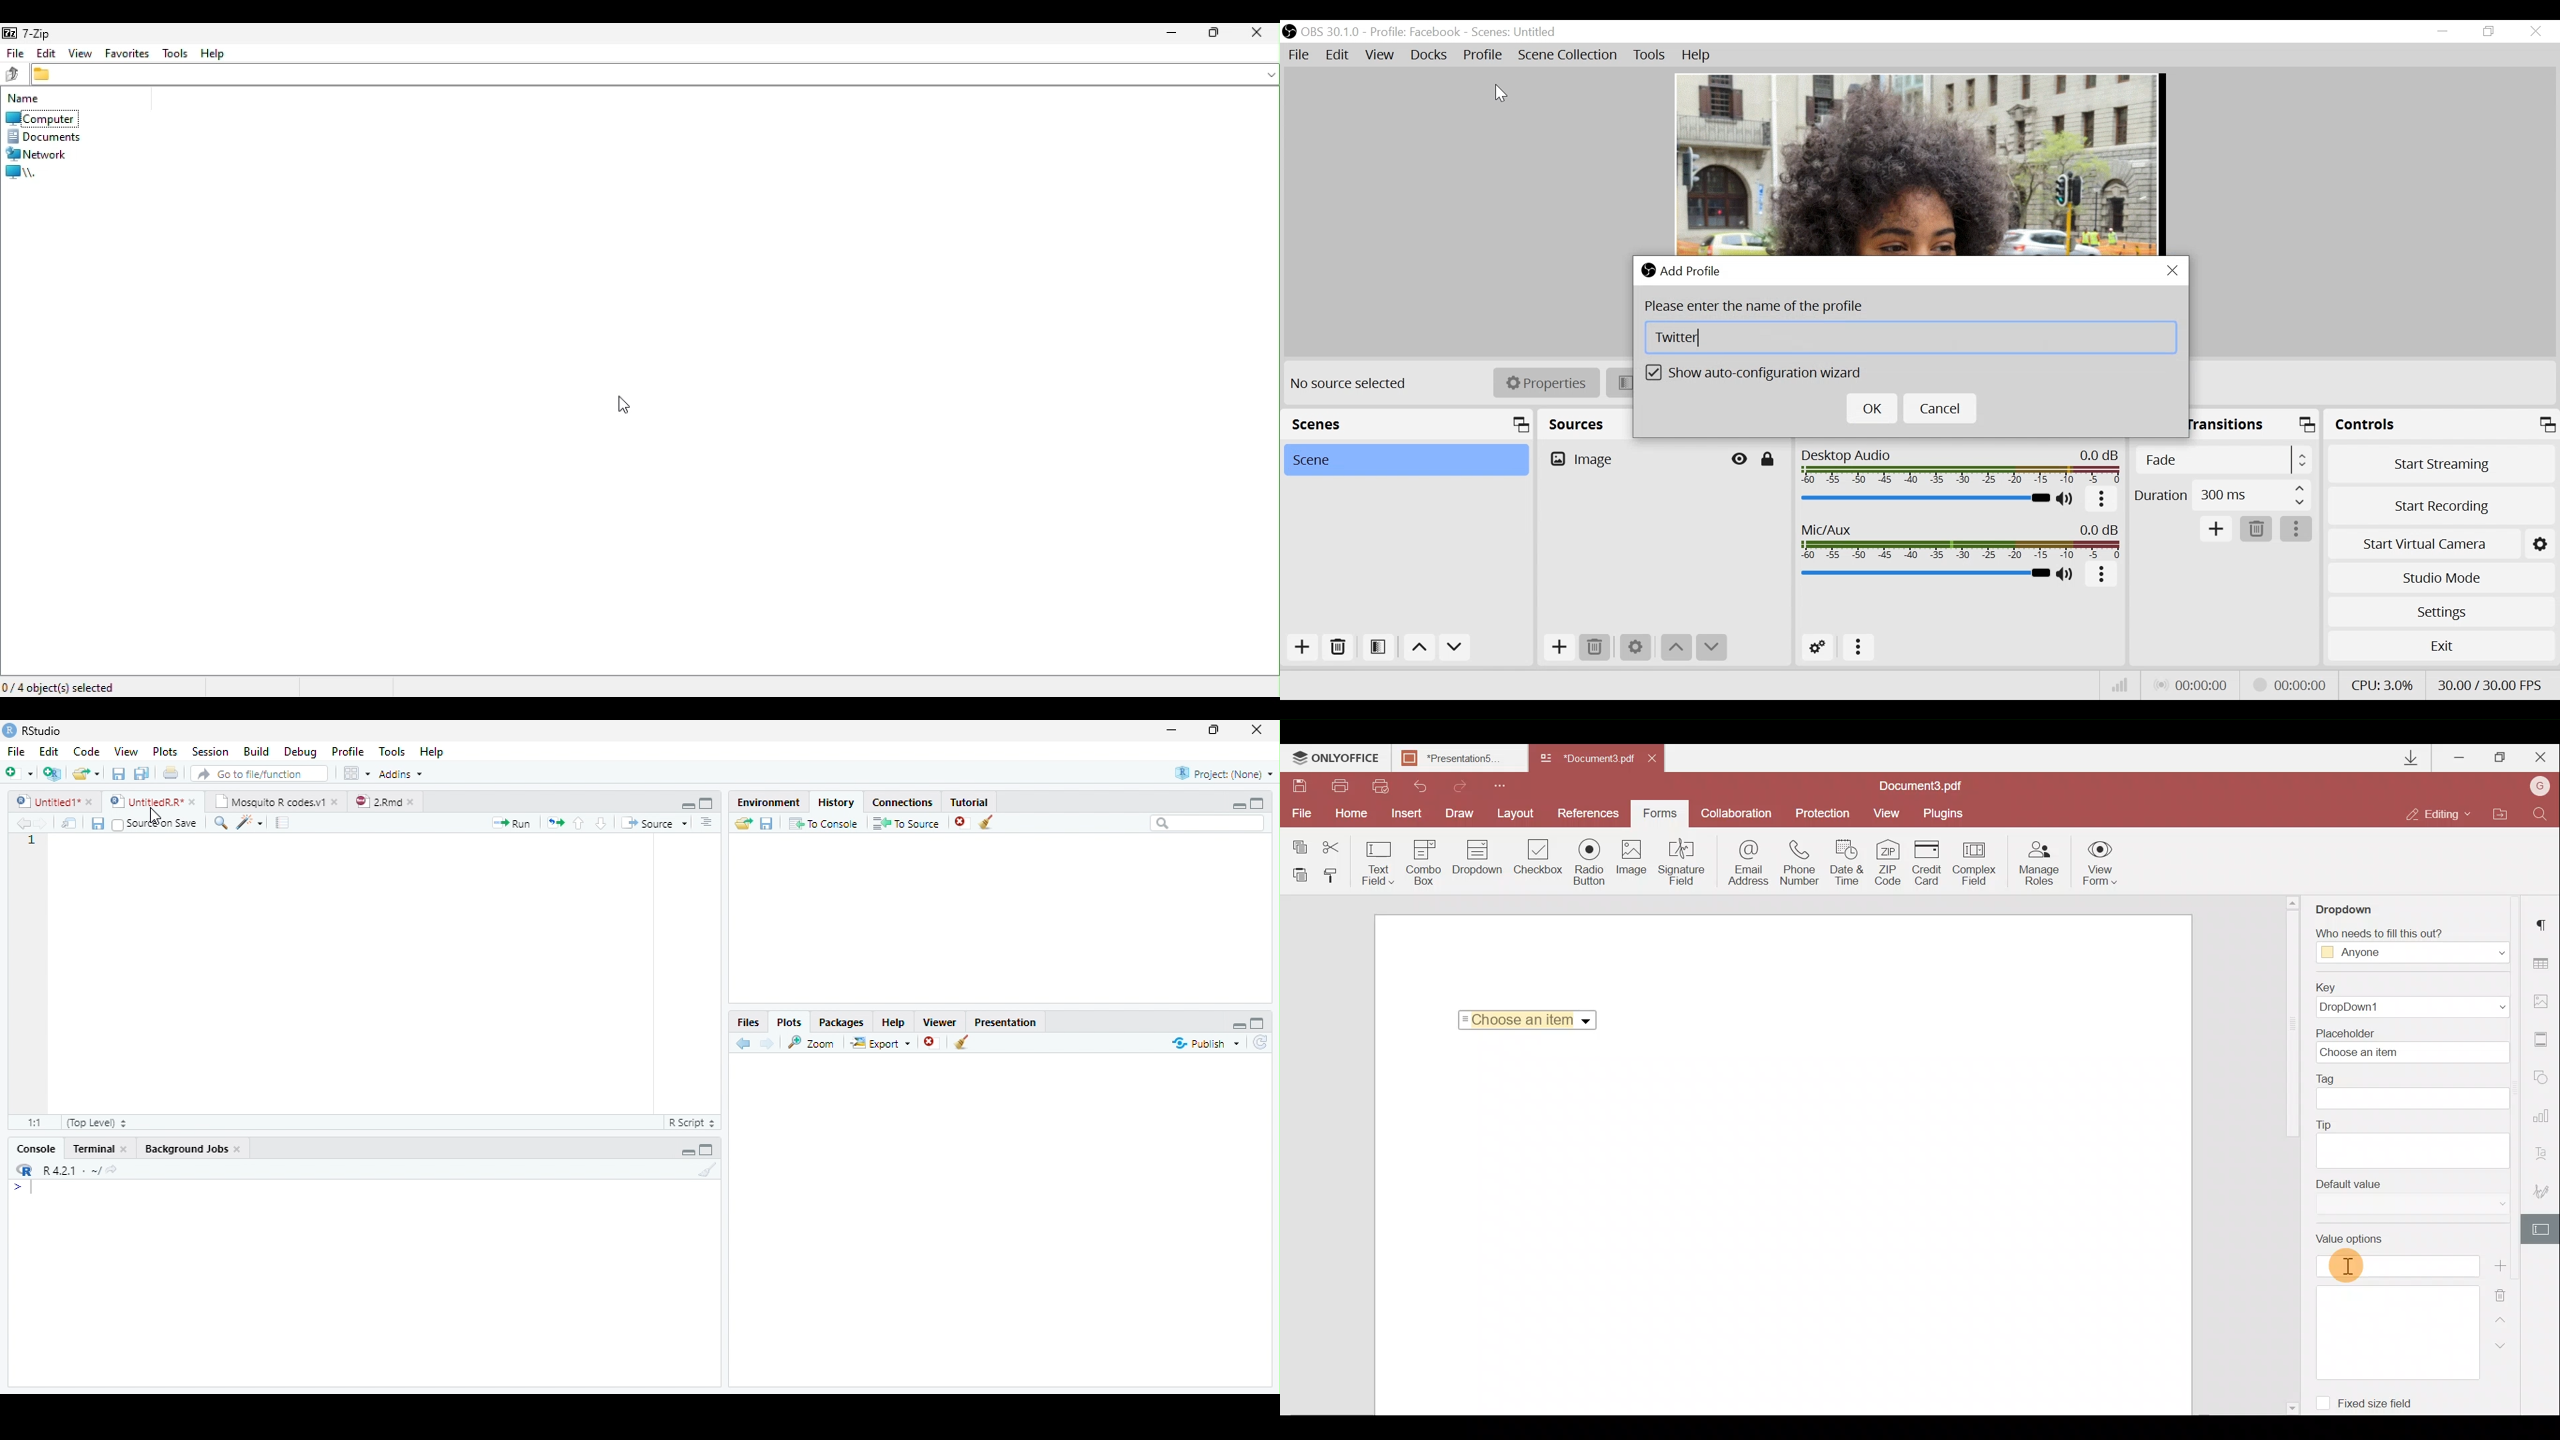 The height and width of the screenshot is (1456, 2576). Describe the element at coordinates (36, 1148) in the screenshot. I see `Console` at that location.